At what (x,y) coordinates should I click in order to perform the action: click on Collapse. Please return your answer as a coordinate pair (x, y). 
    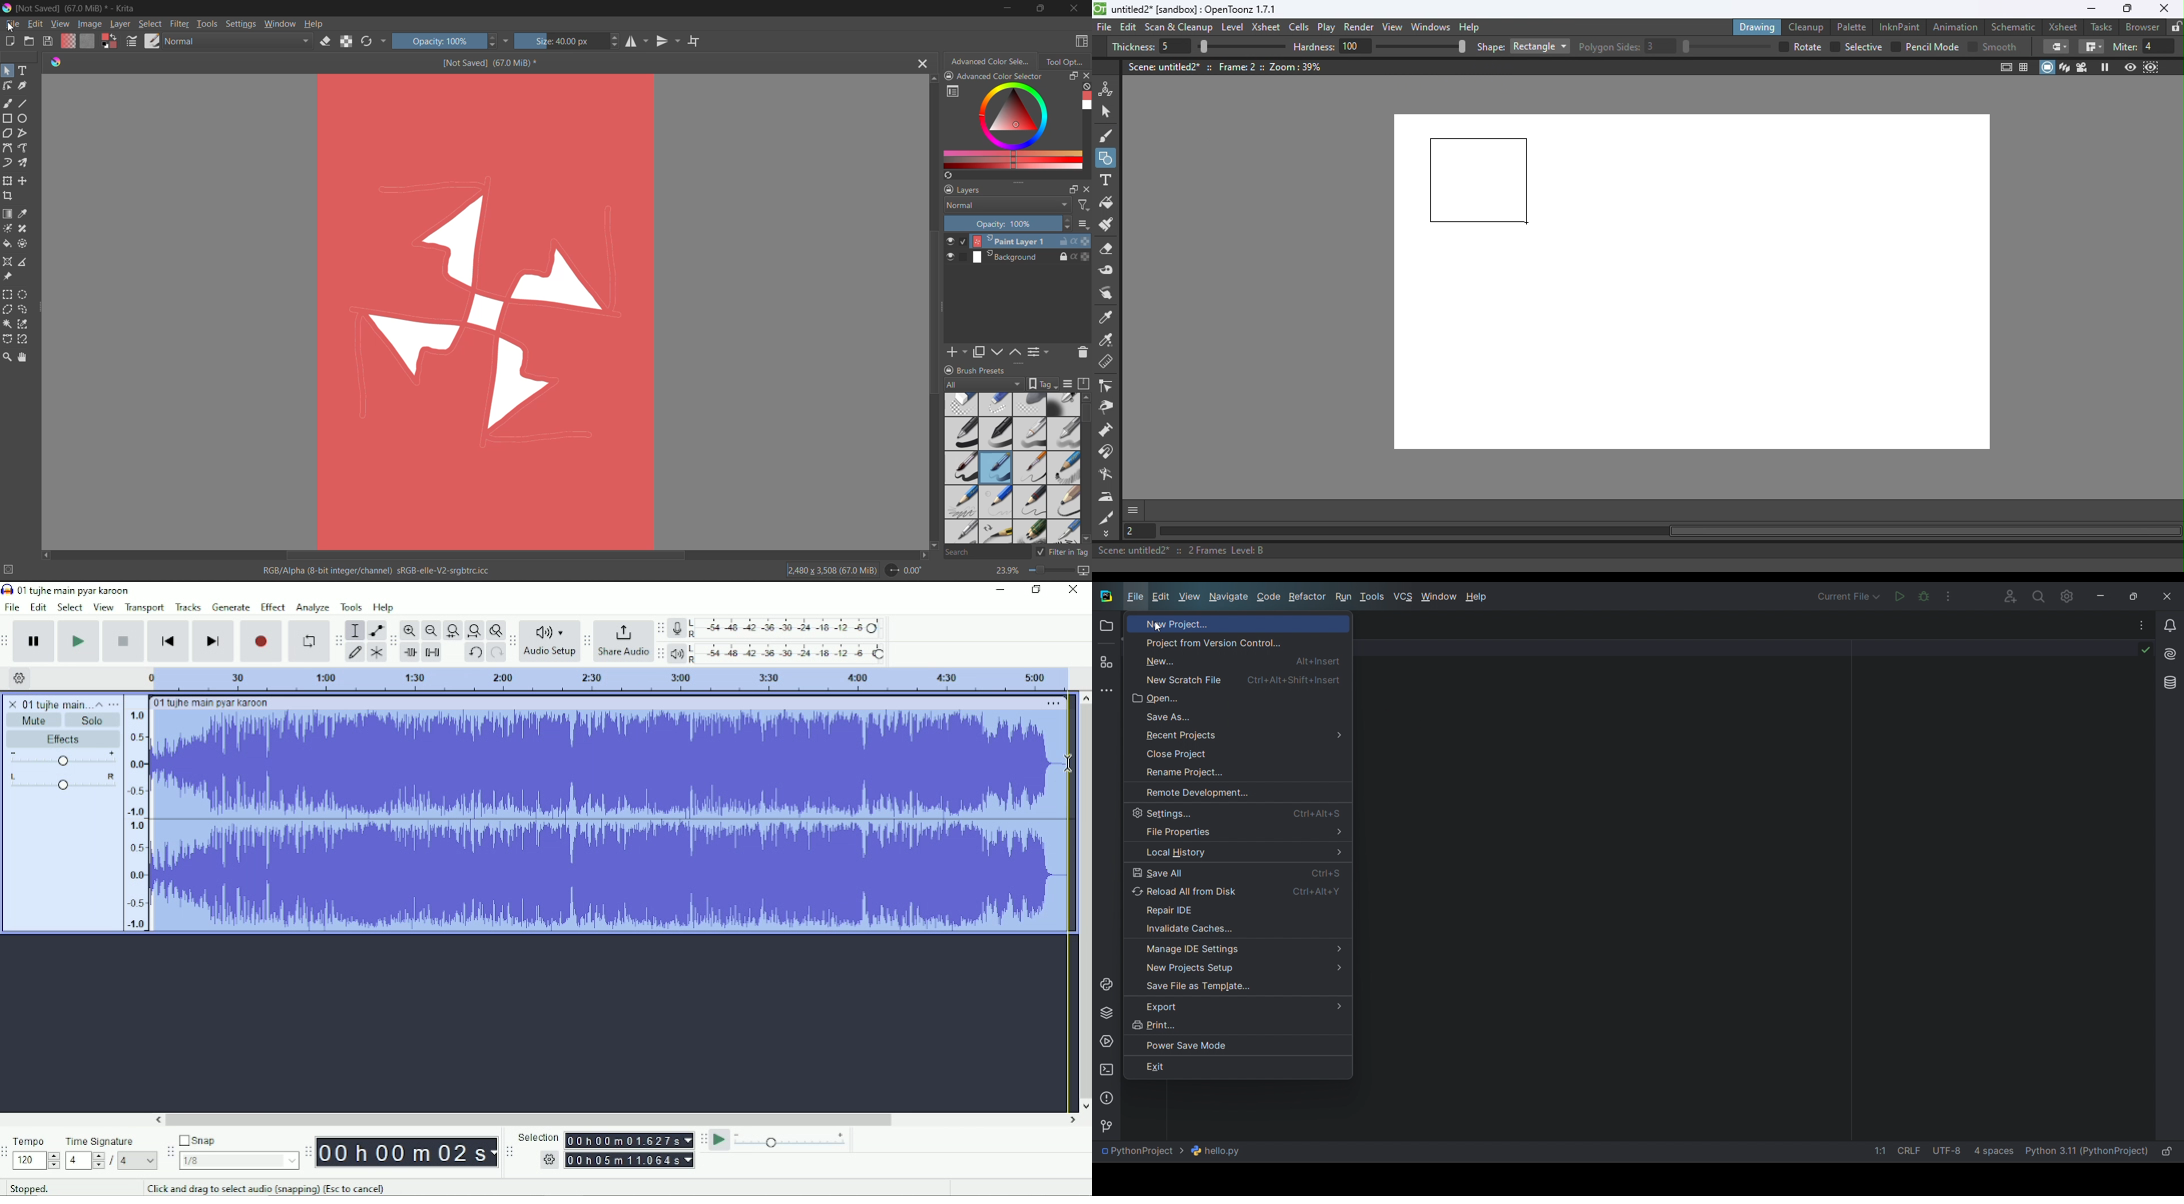
    Looking at the image, I should click on (99, 704).